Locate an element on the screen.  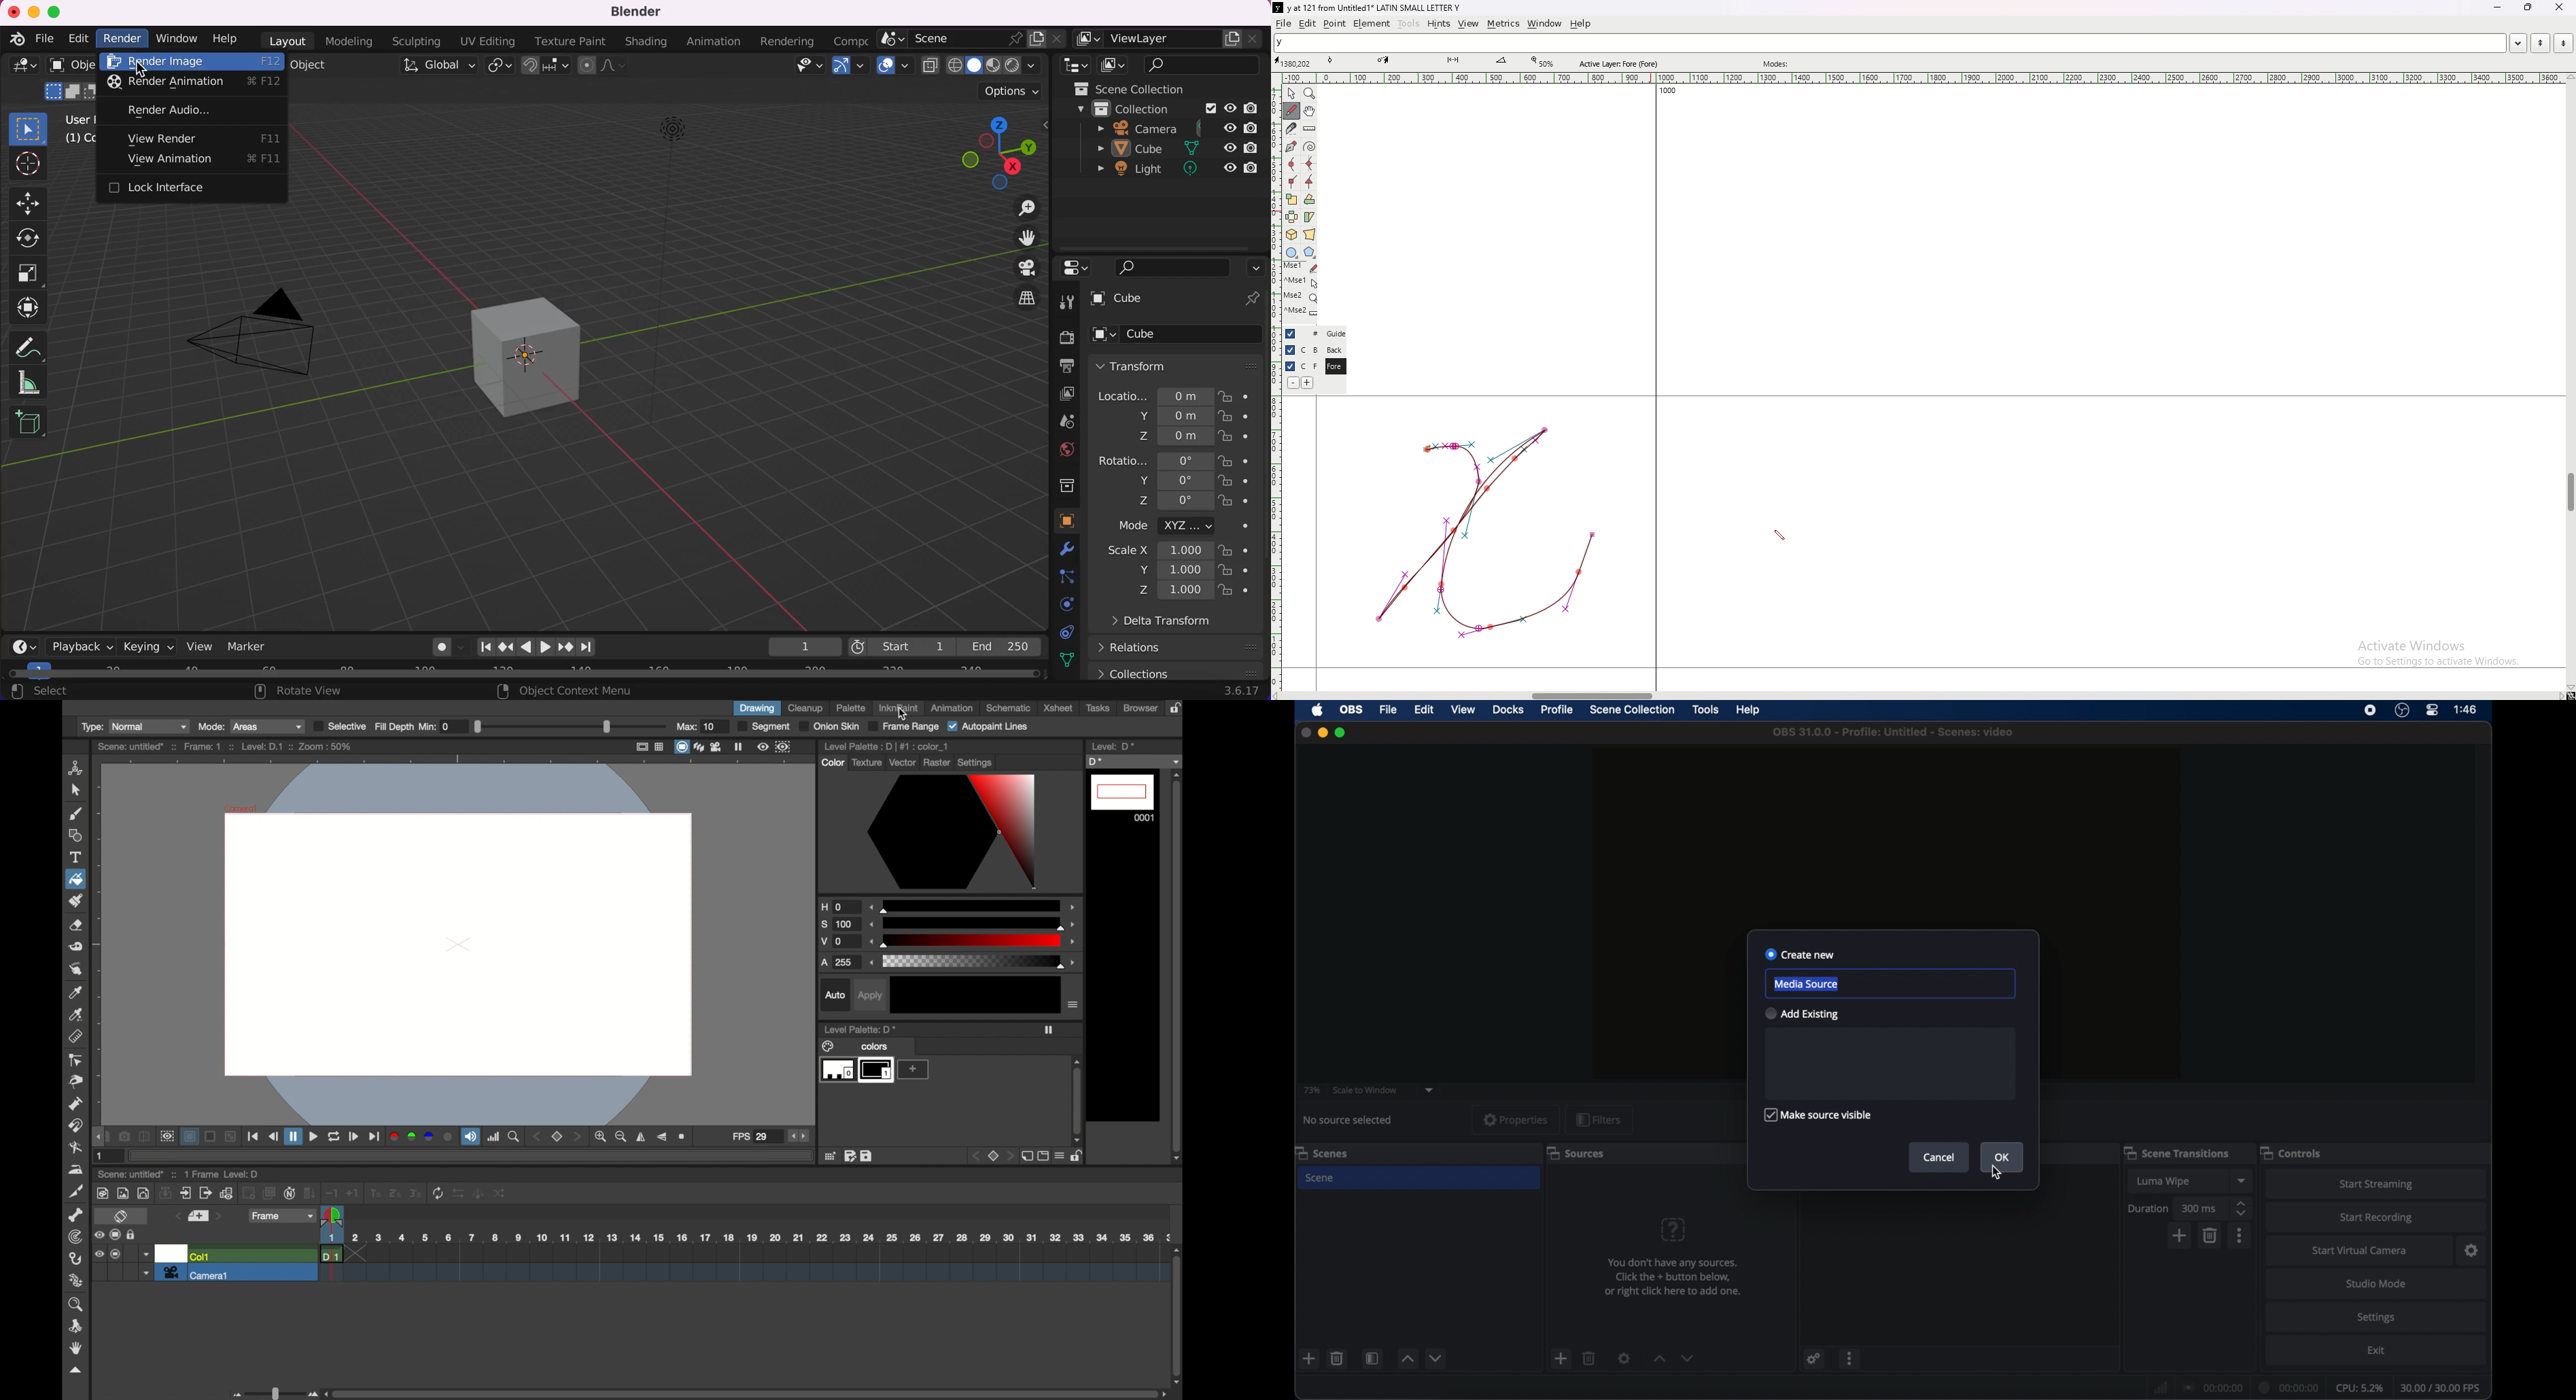
next word is located at coordinates (2560, 43).